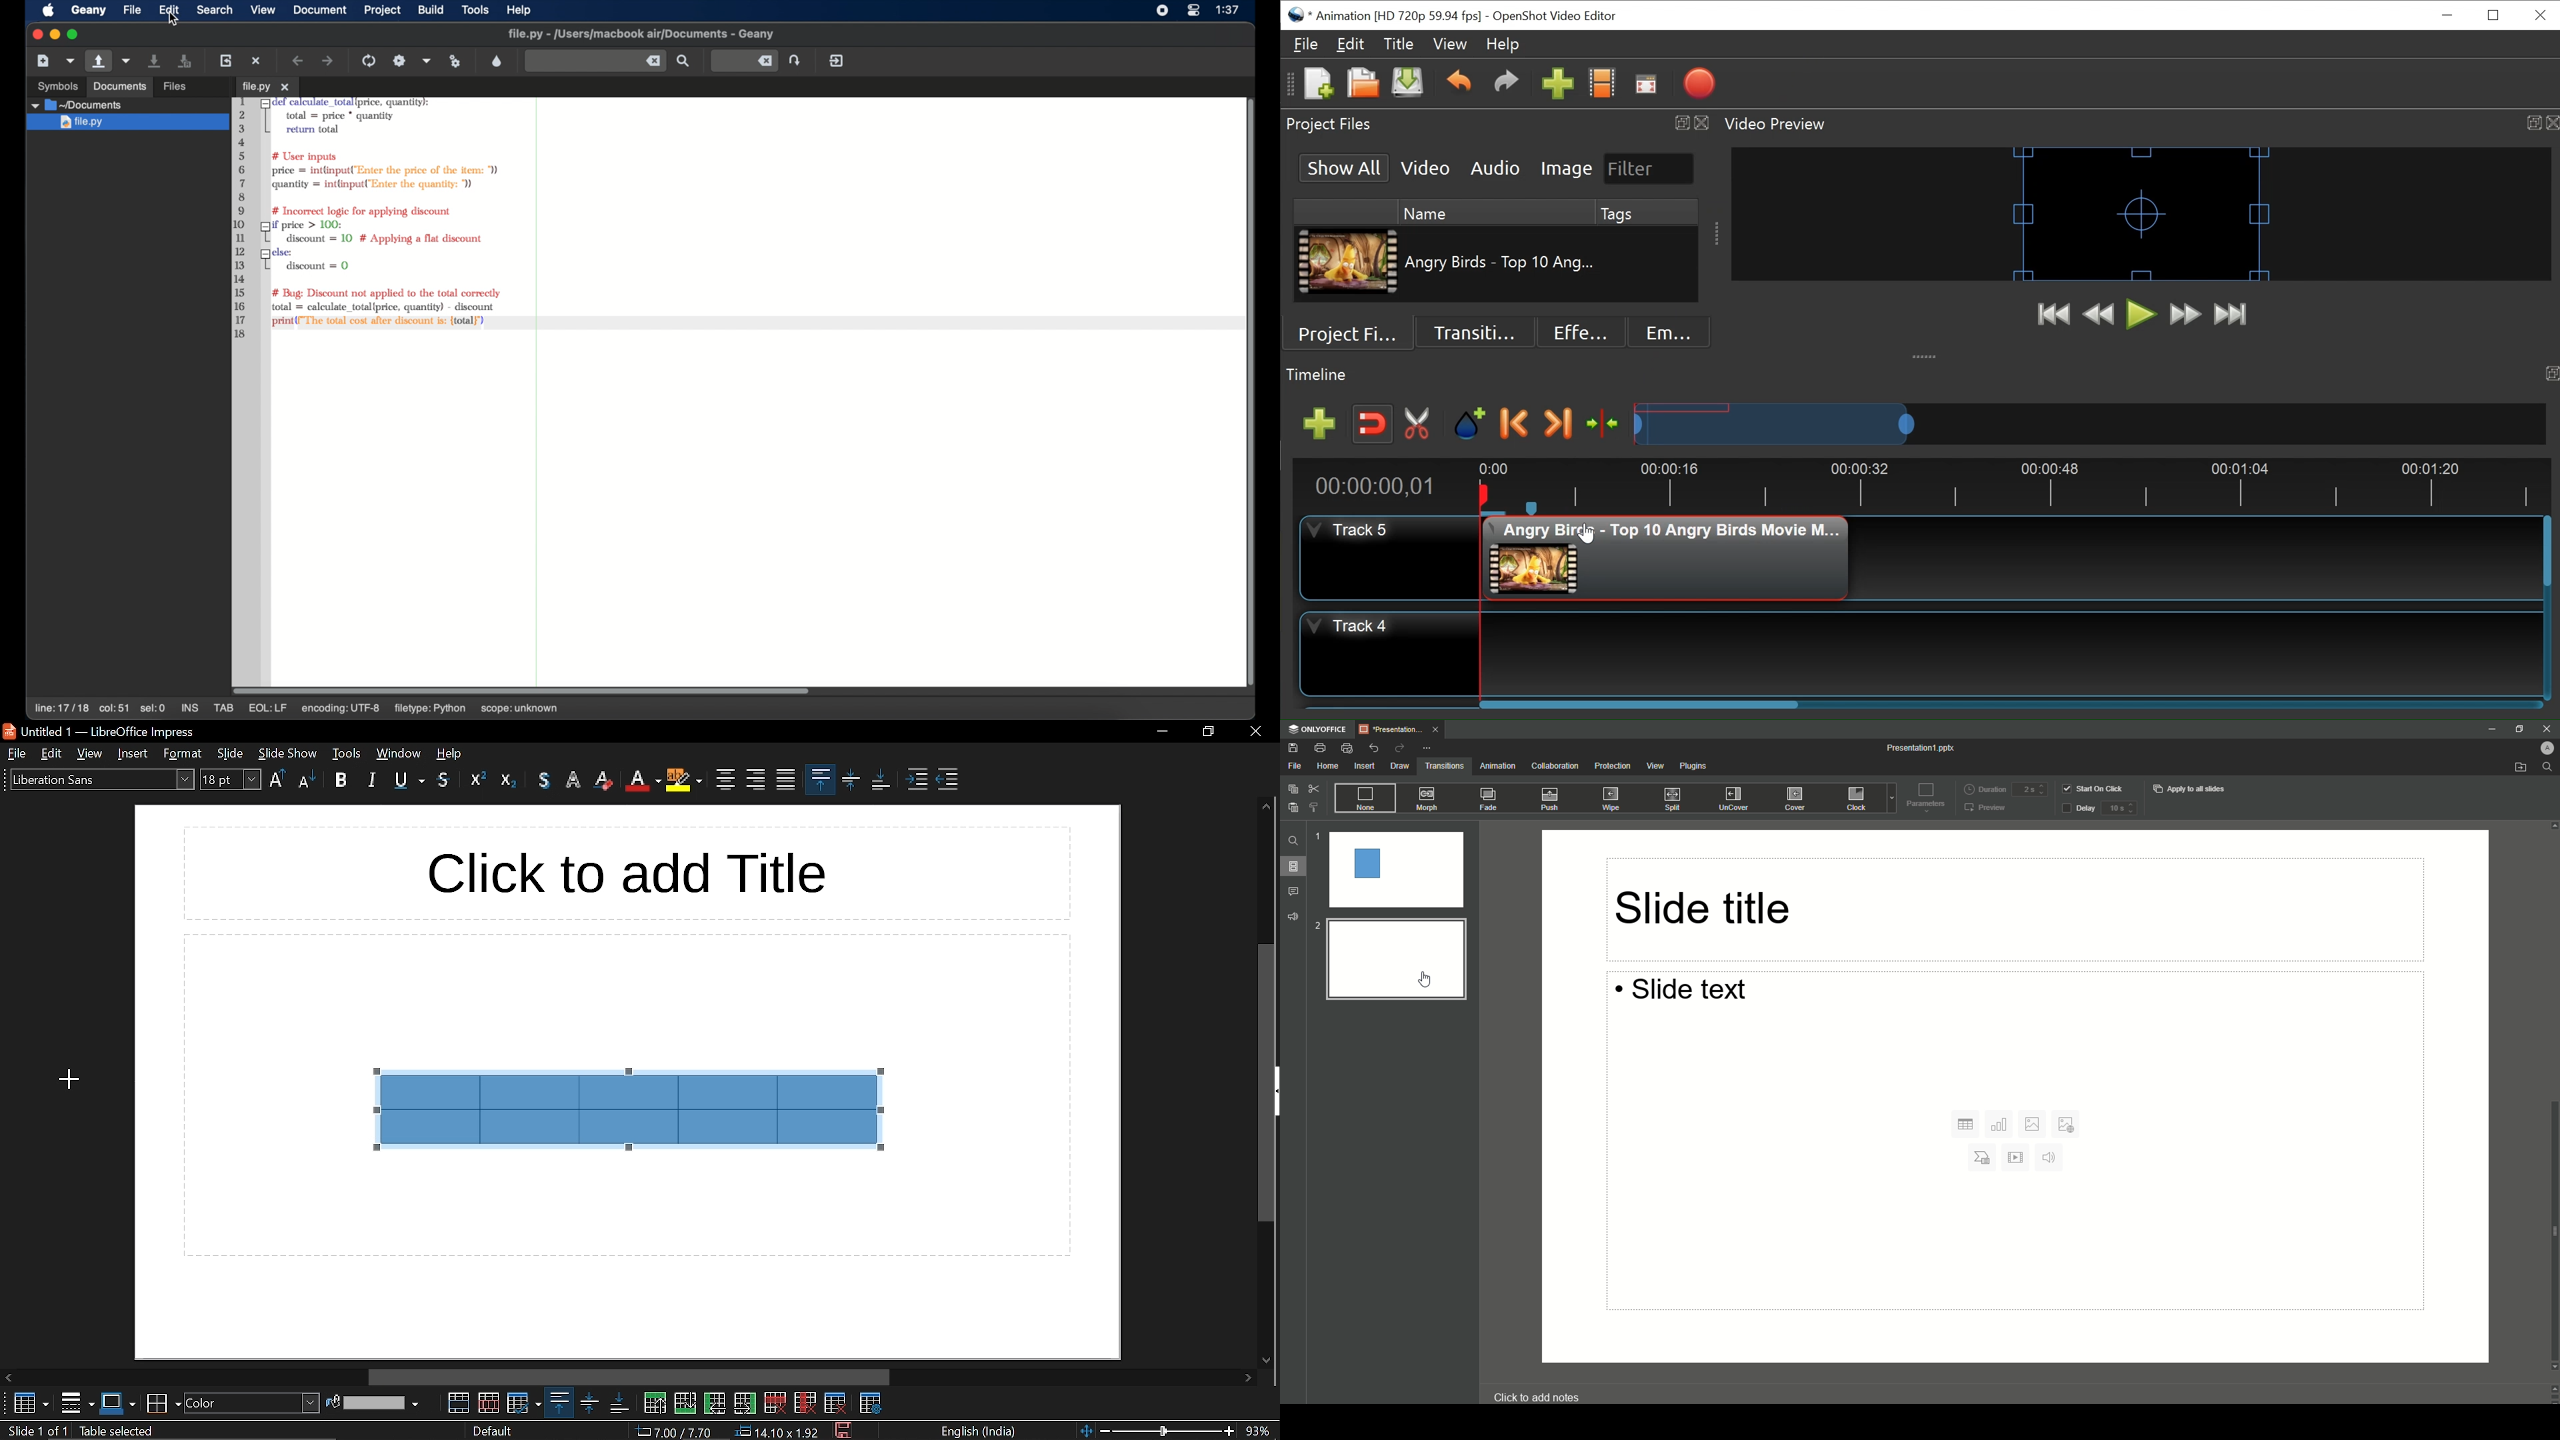  I want to click on insert, so click(132, 754).